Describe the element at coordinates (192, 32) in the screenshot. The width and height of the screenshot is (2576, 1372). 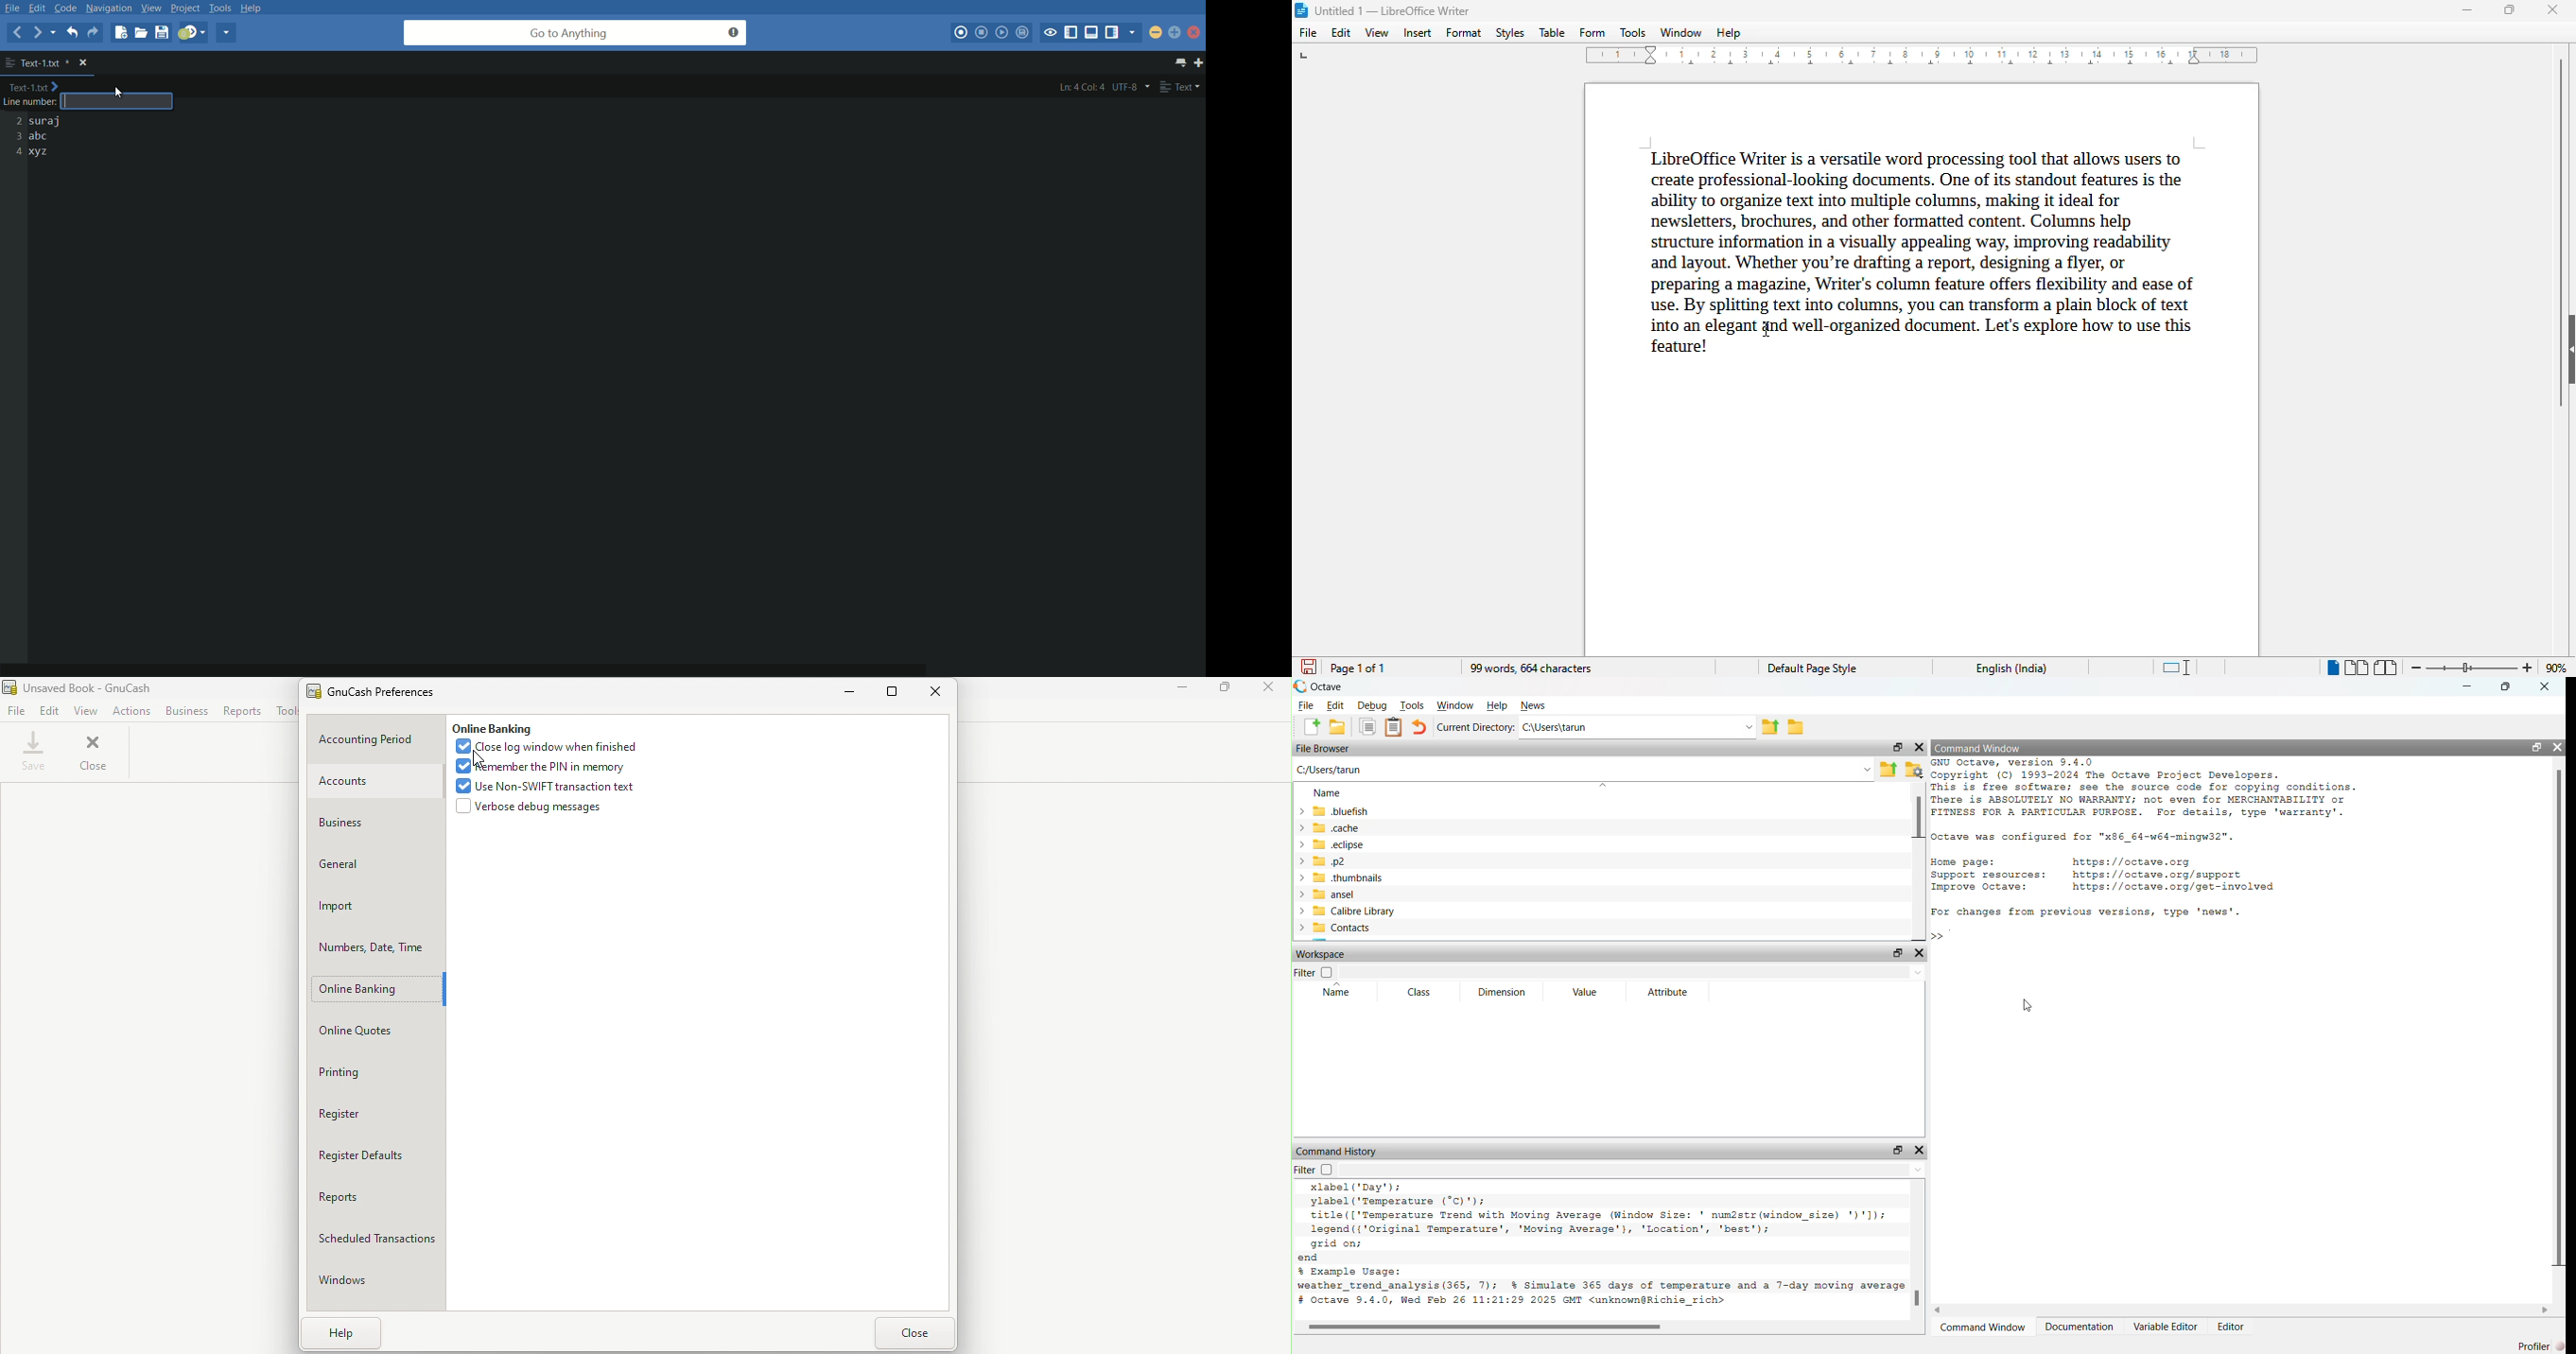
I see `jump to next syntax correcting result` at that location.